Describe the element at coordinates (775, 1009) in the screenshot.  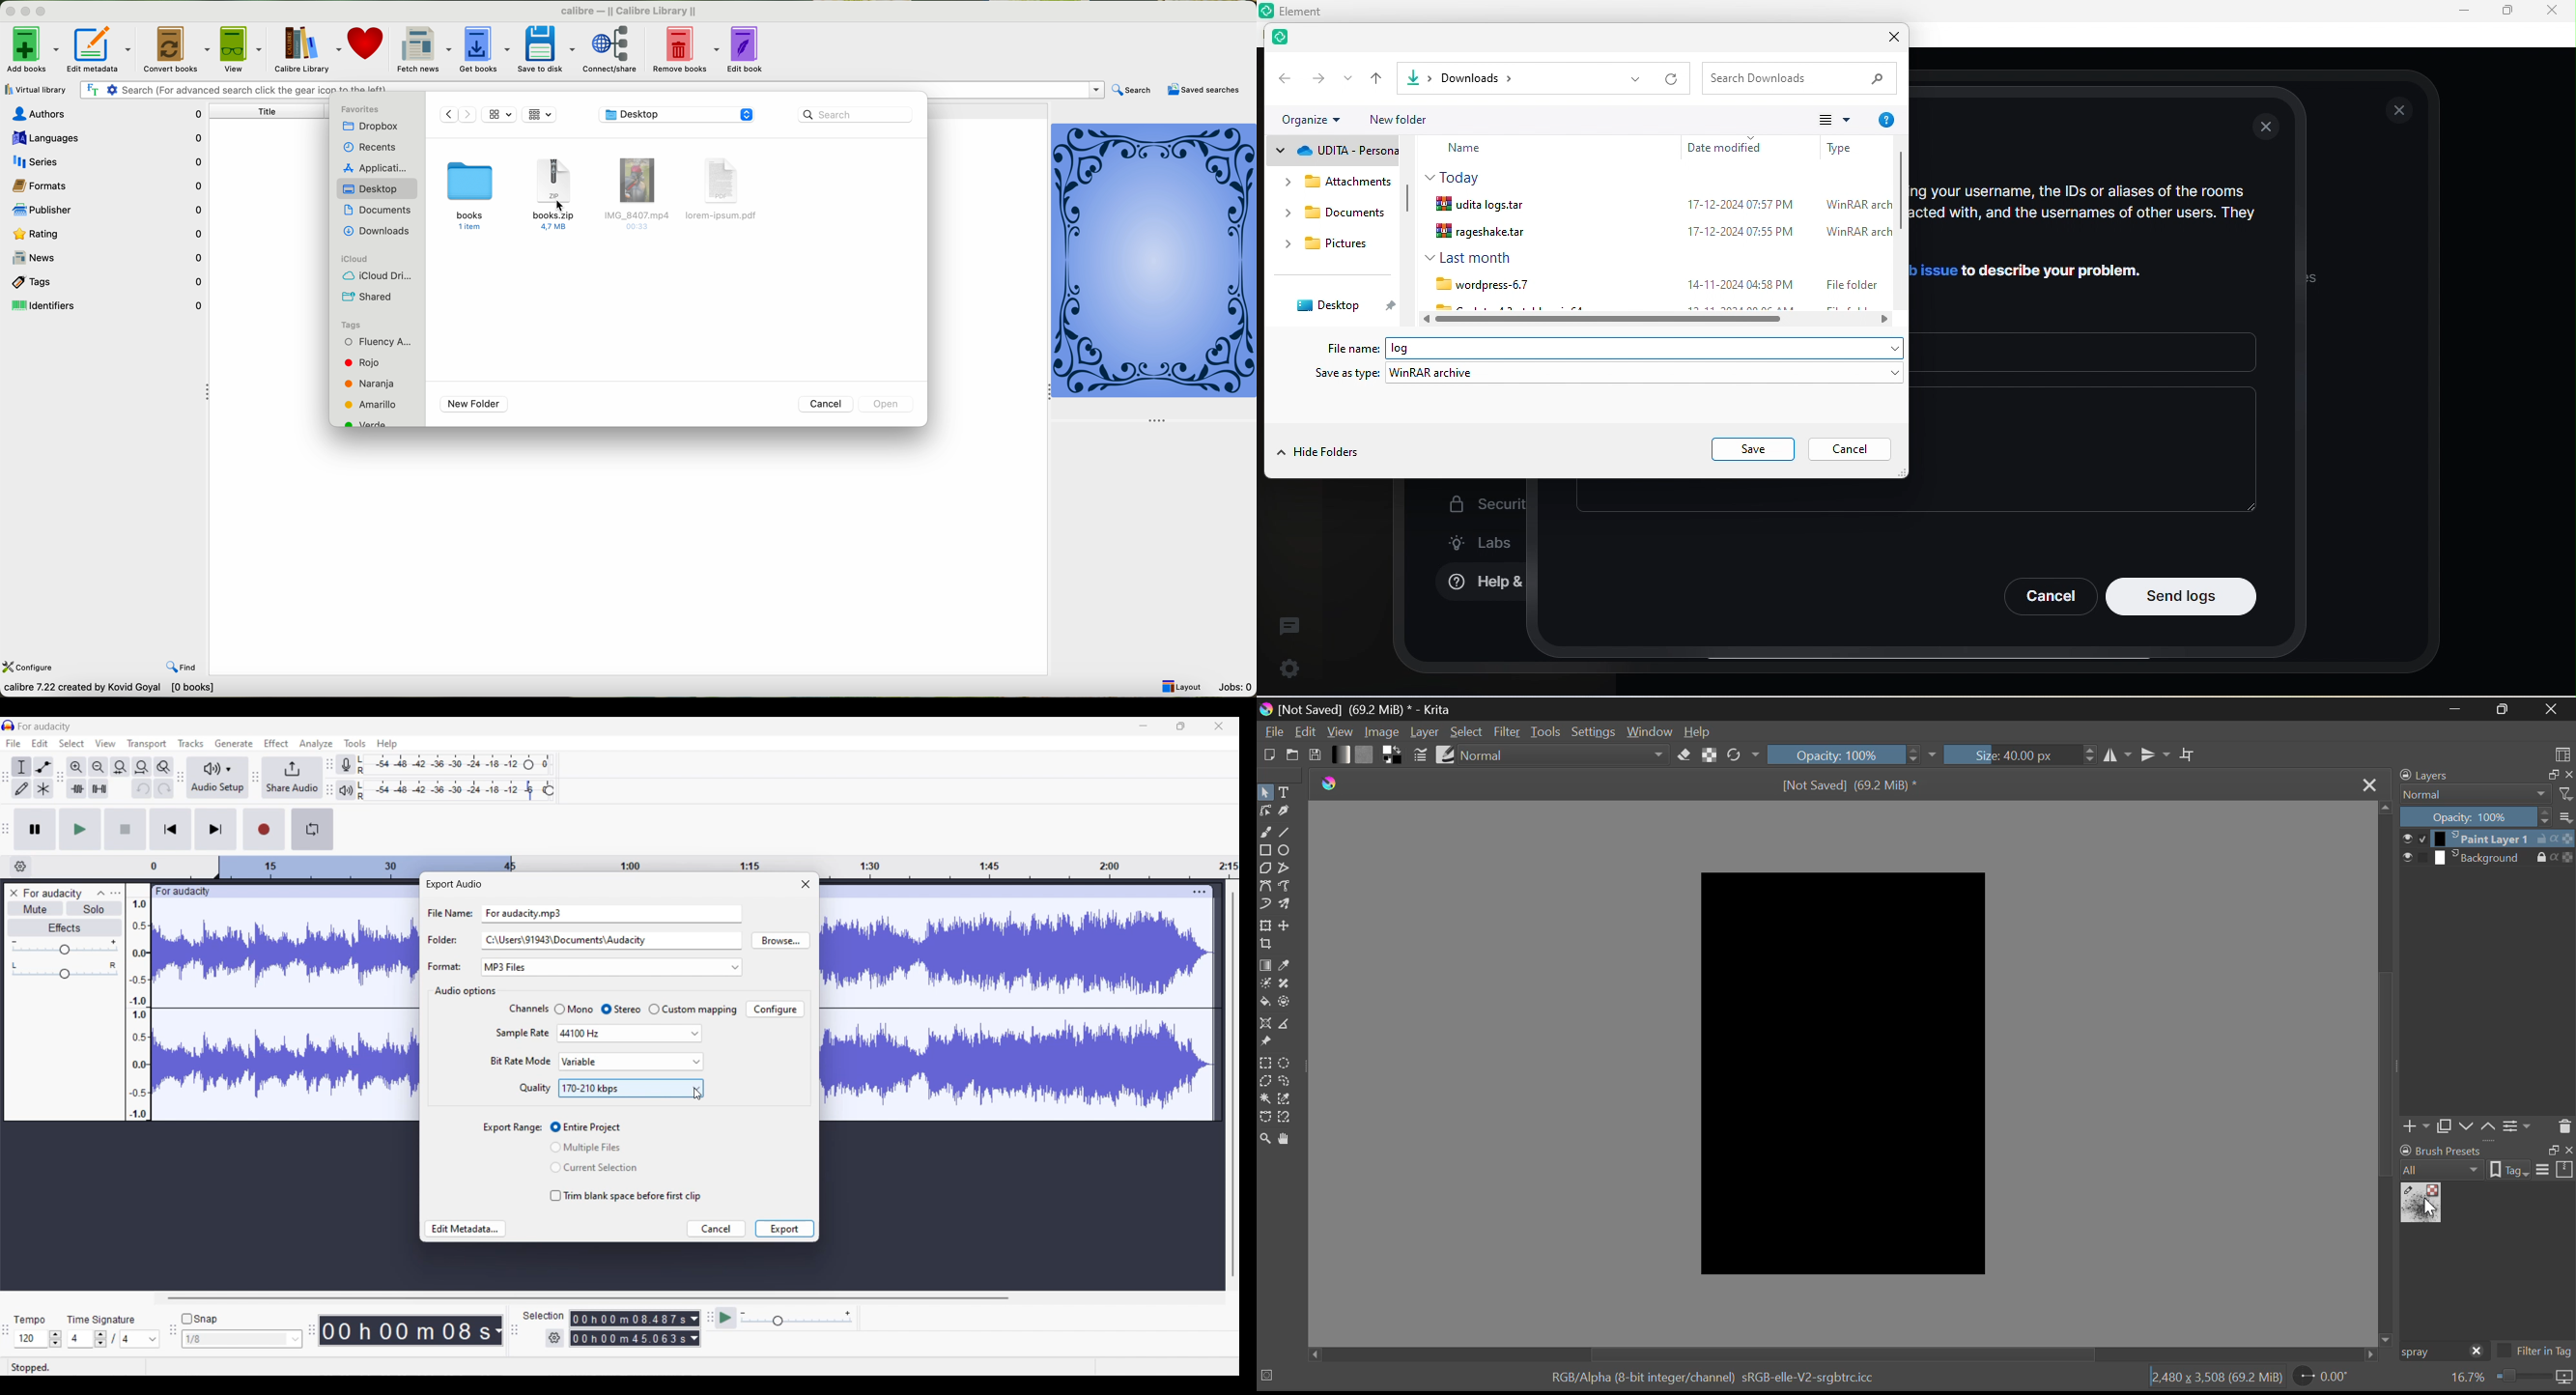
I see `Configure` at that location.